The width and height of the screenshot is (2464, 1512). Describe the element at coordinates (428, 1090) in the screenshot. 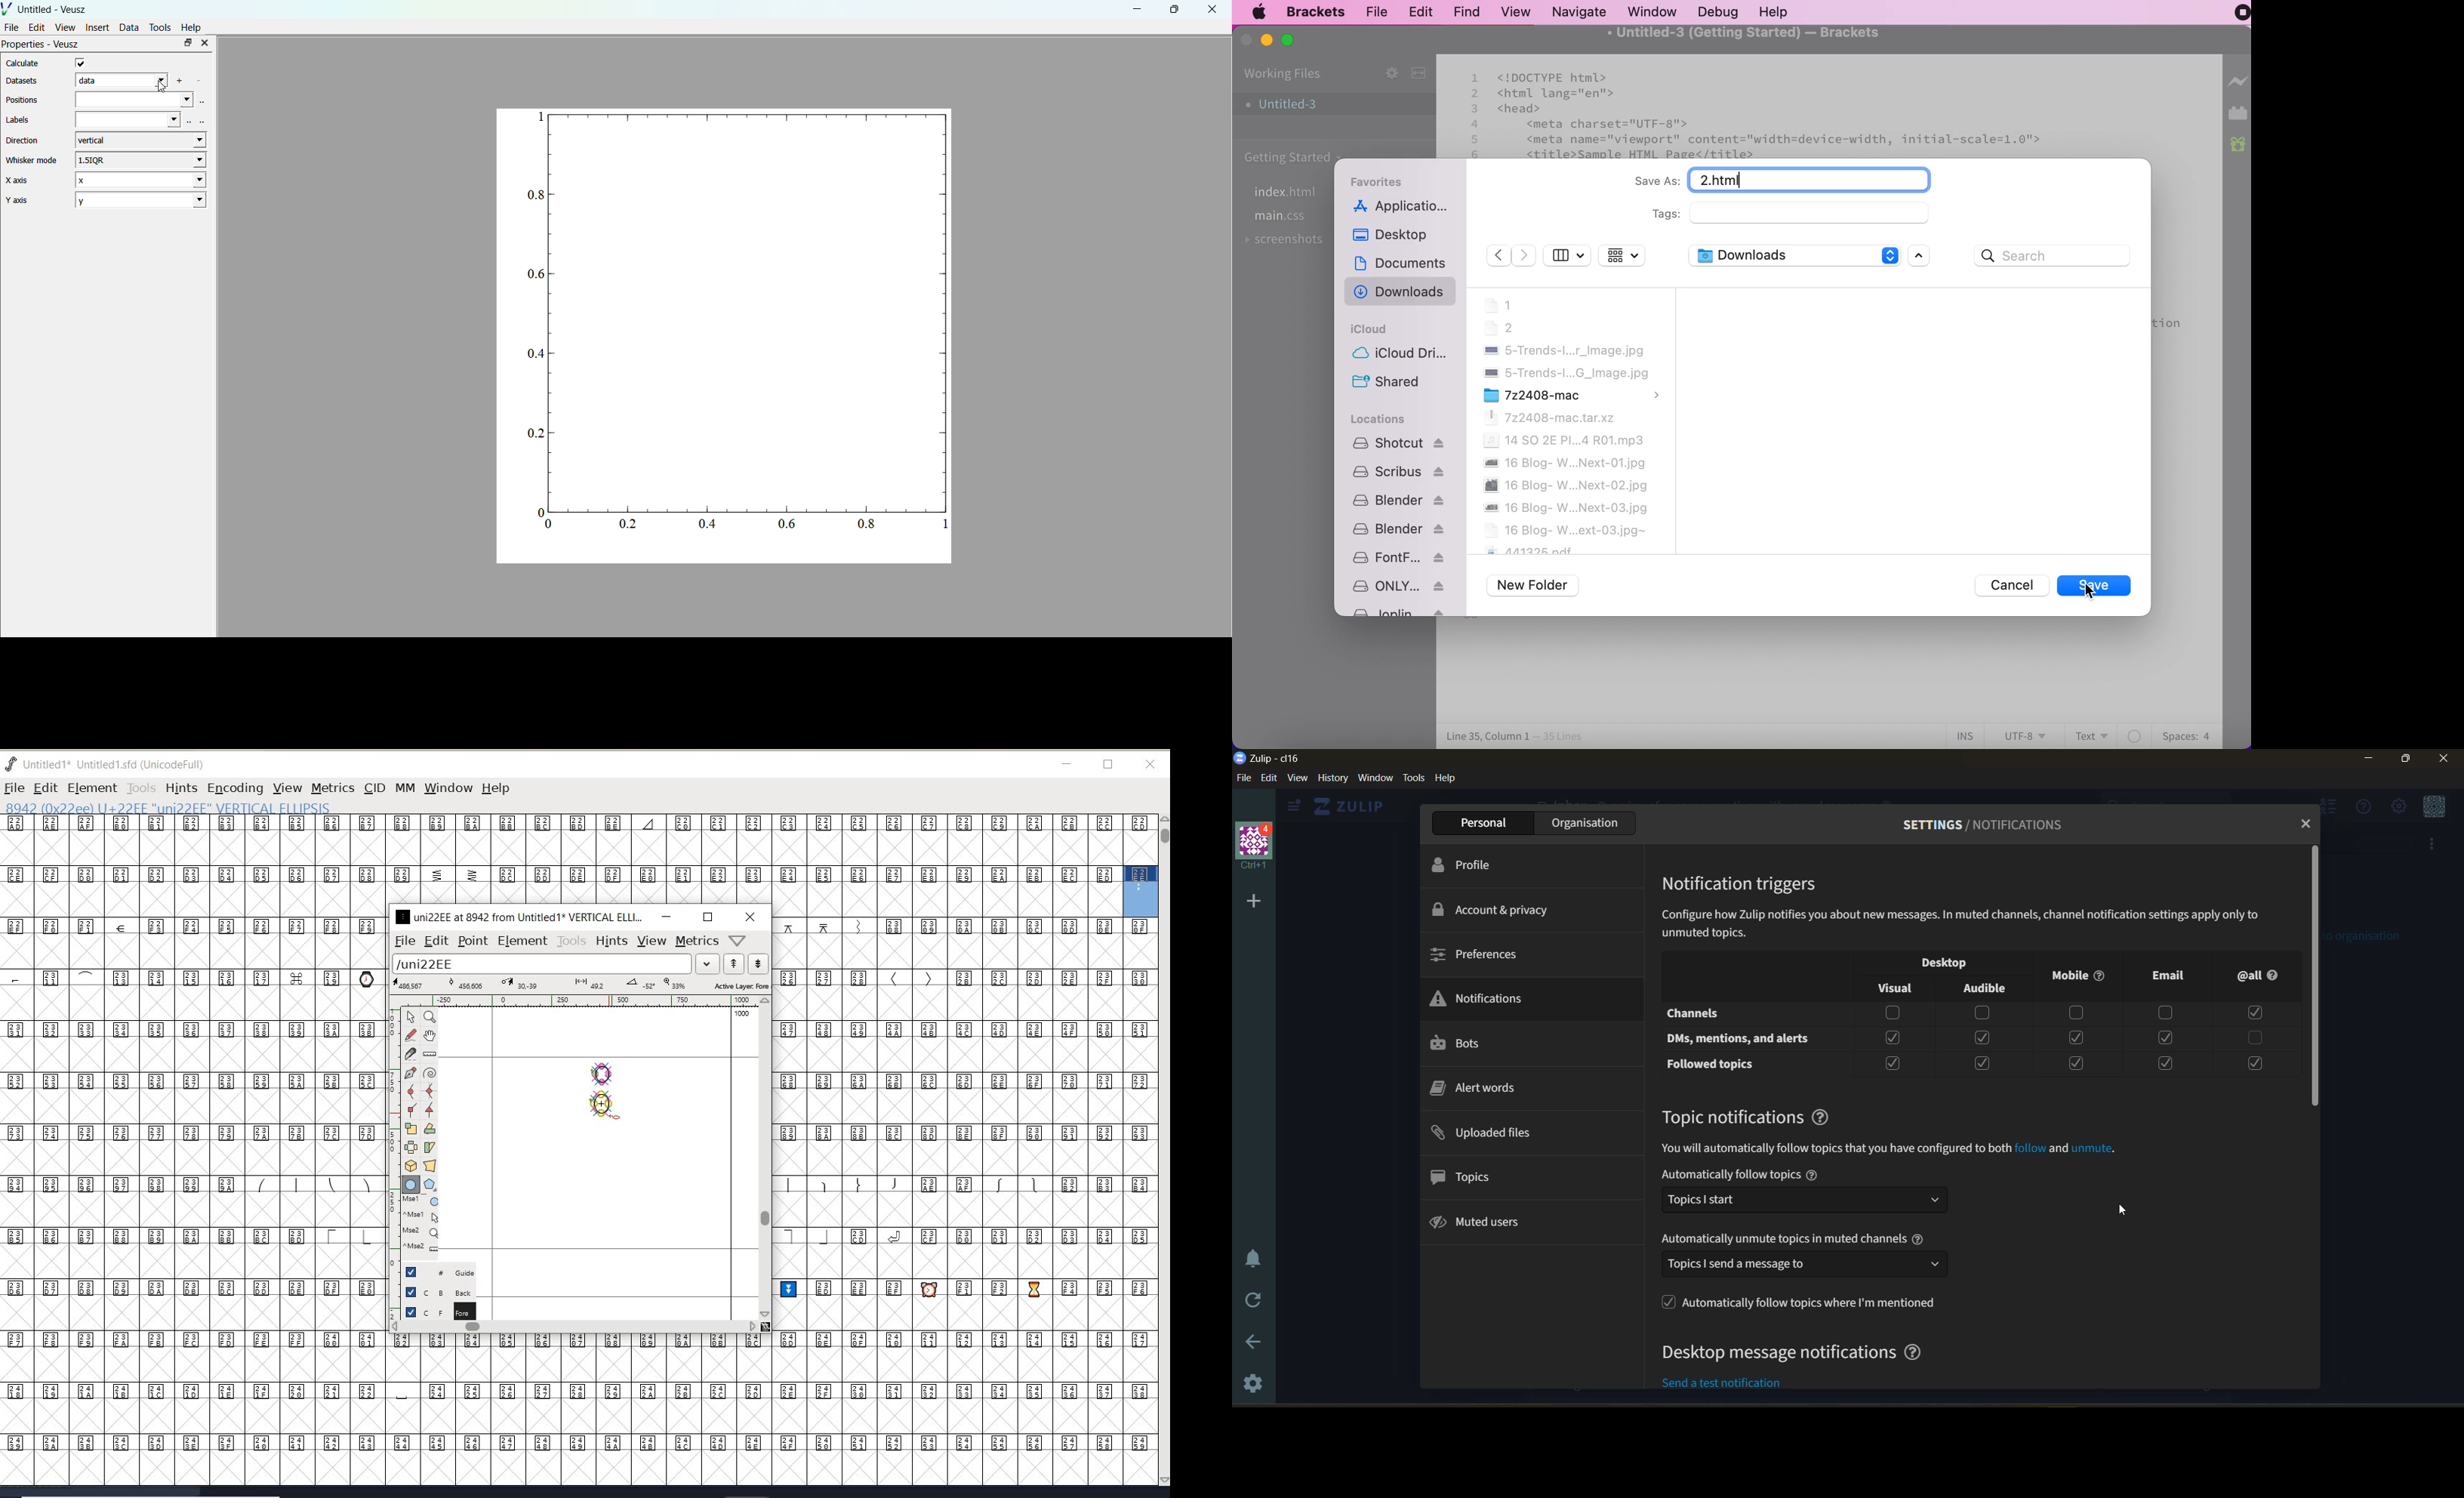

I see `add a curve point always either horizontal or vertical` at that location.